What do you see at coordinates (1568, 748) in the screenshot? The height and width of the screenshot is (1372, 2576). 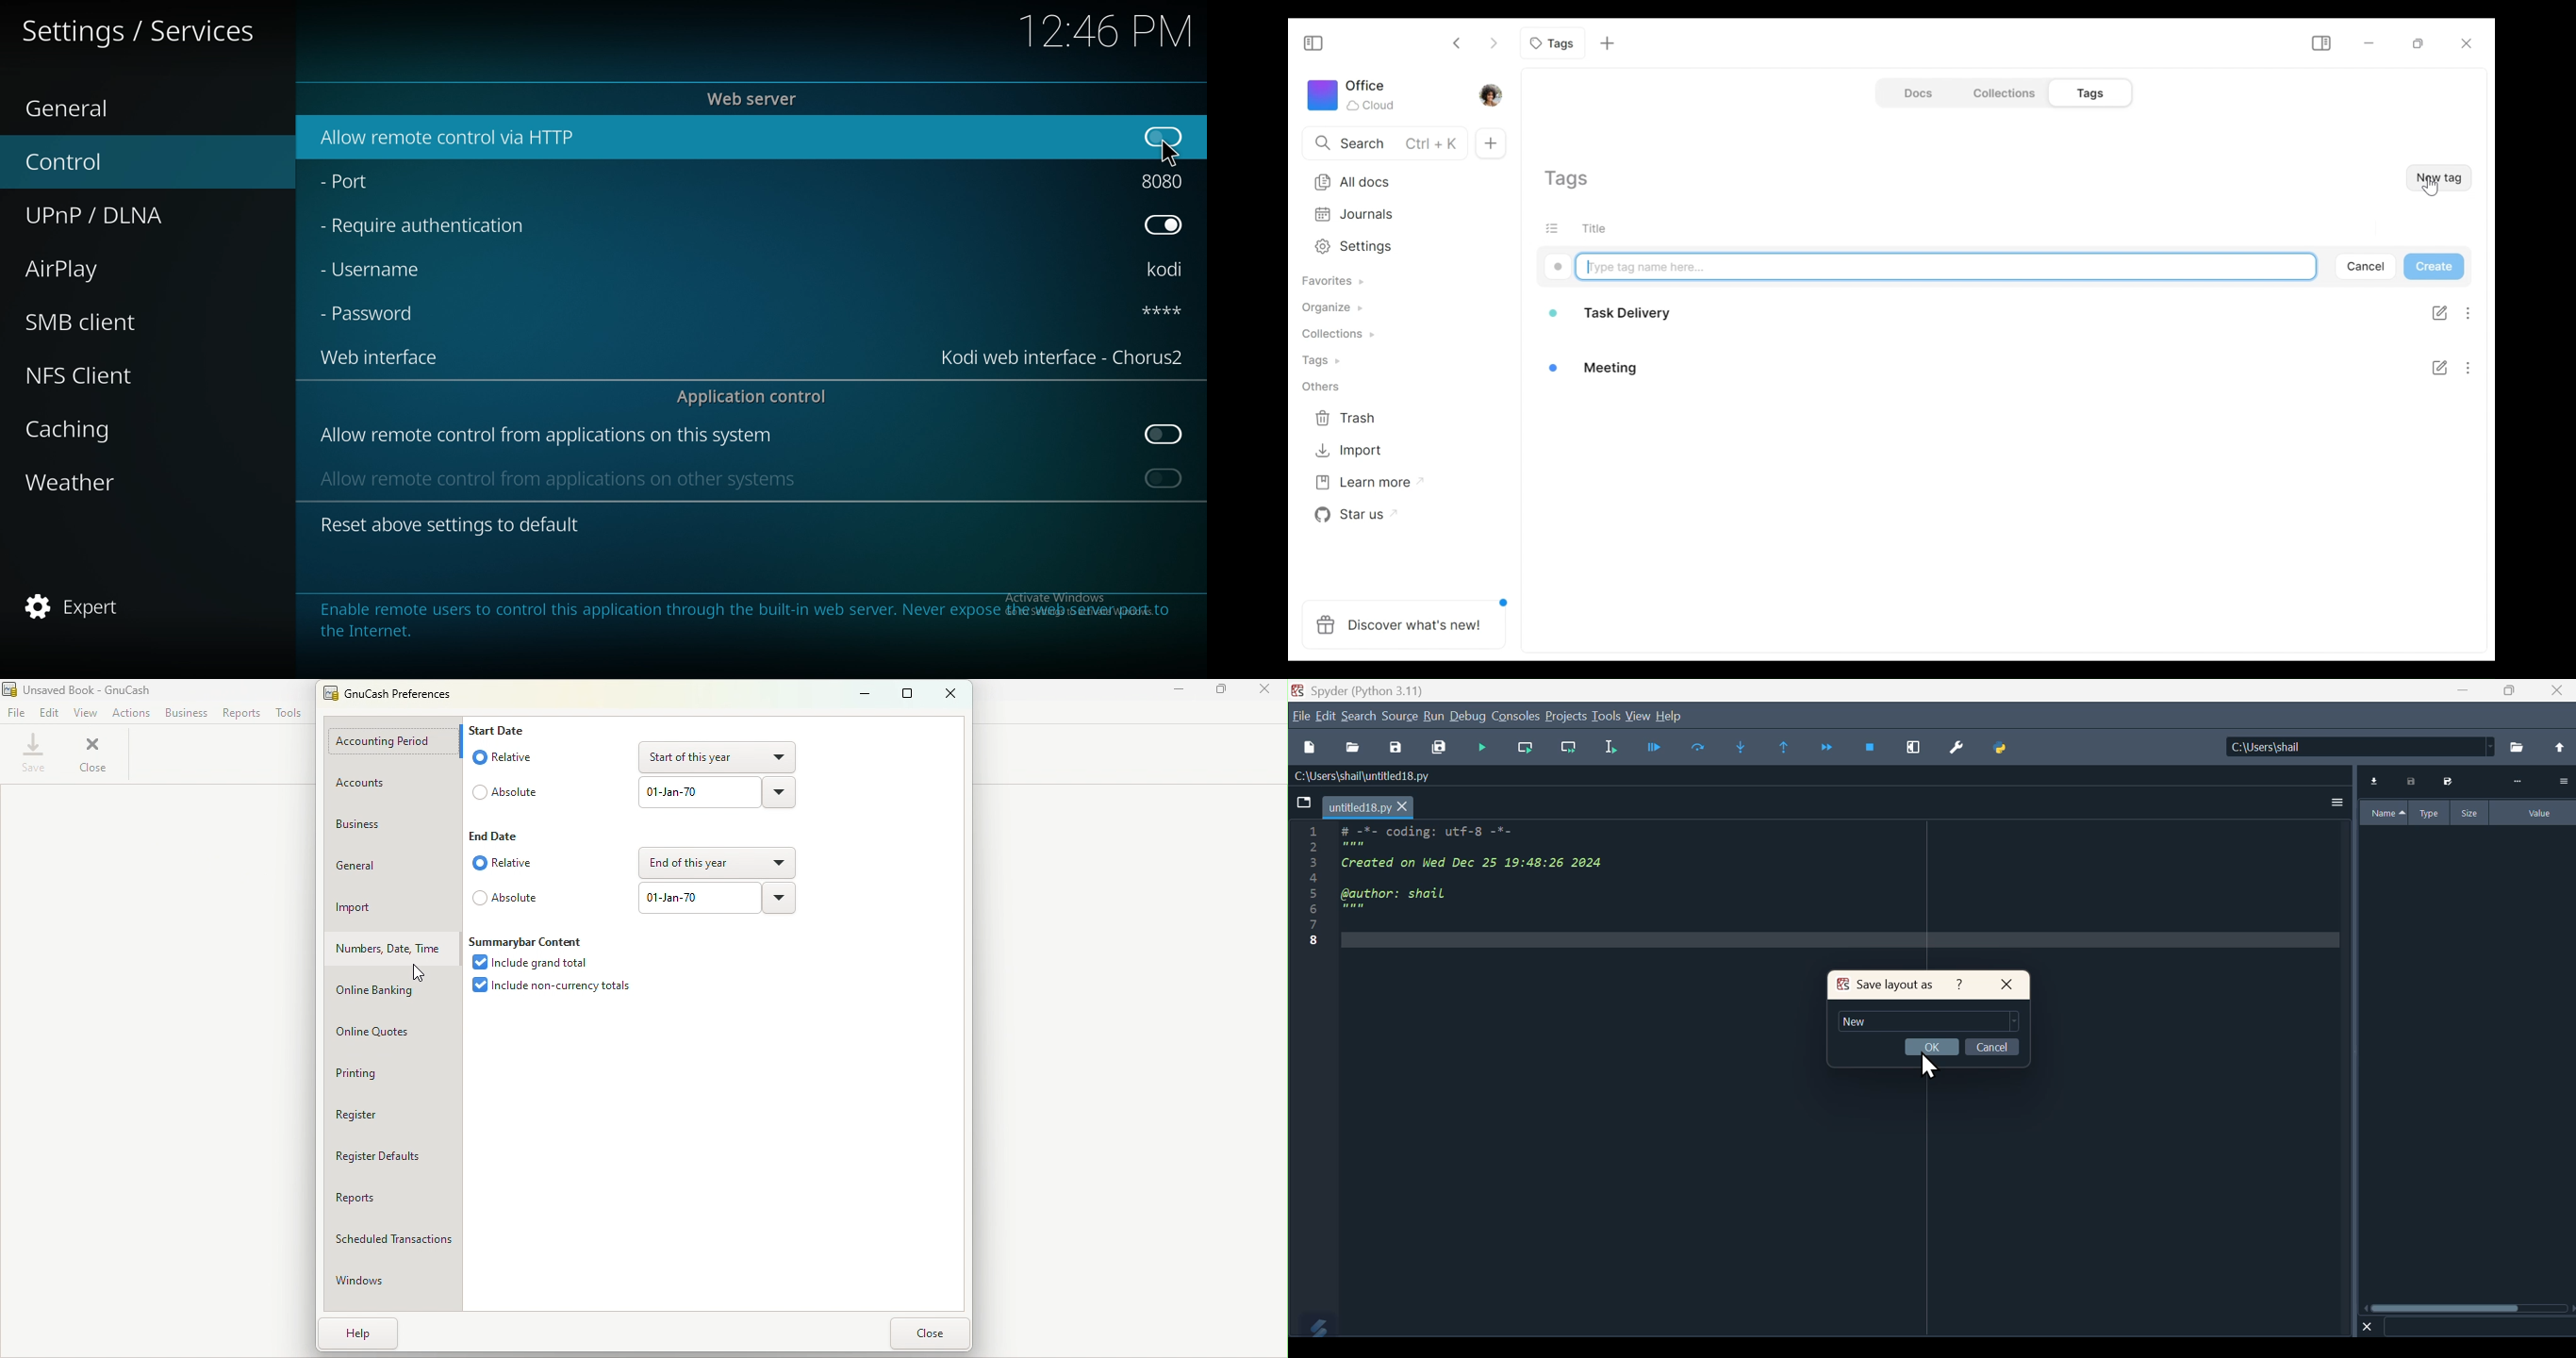 I see `Run current salon go to the next one` at bounding box center [1568, 748].